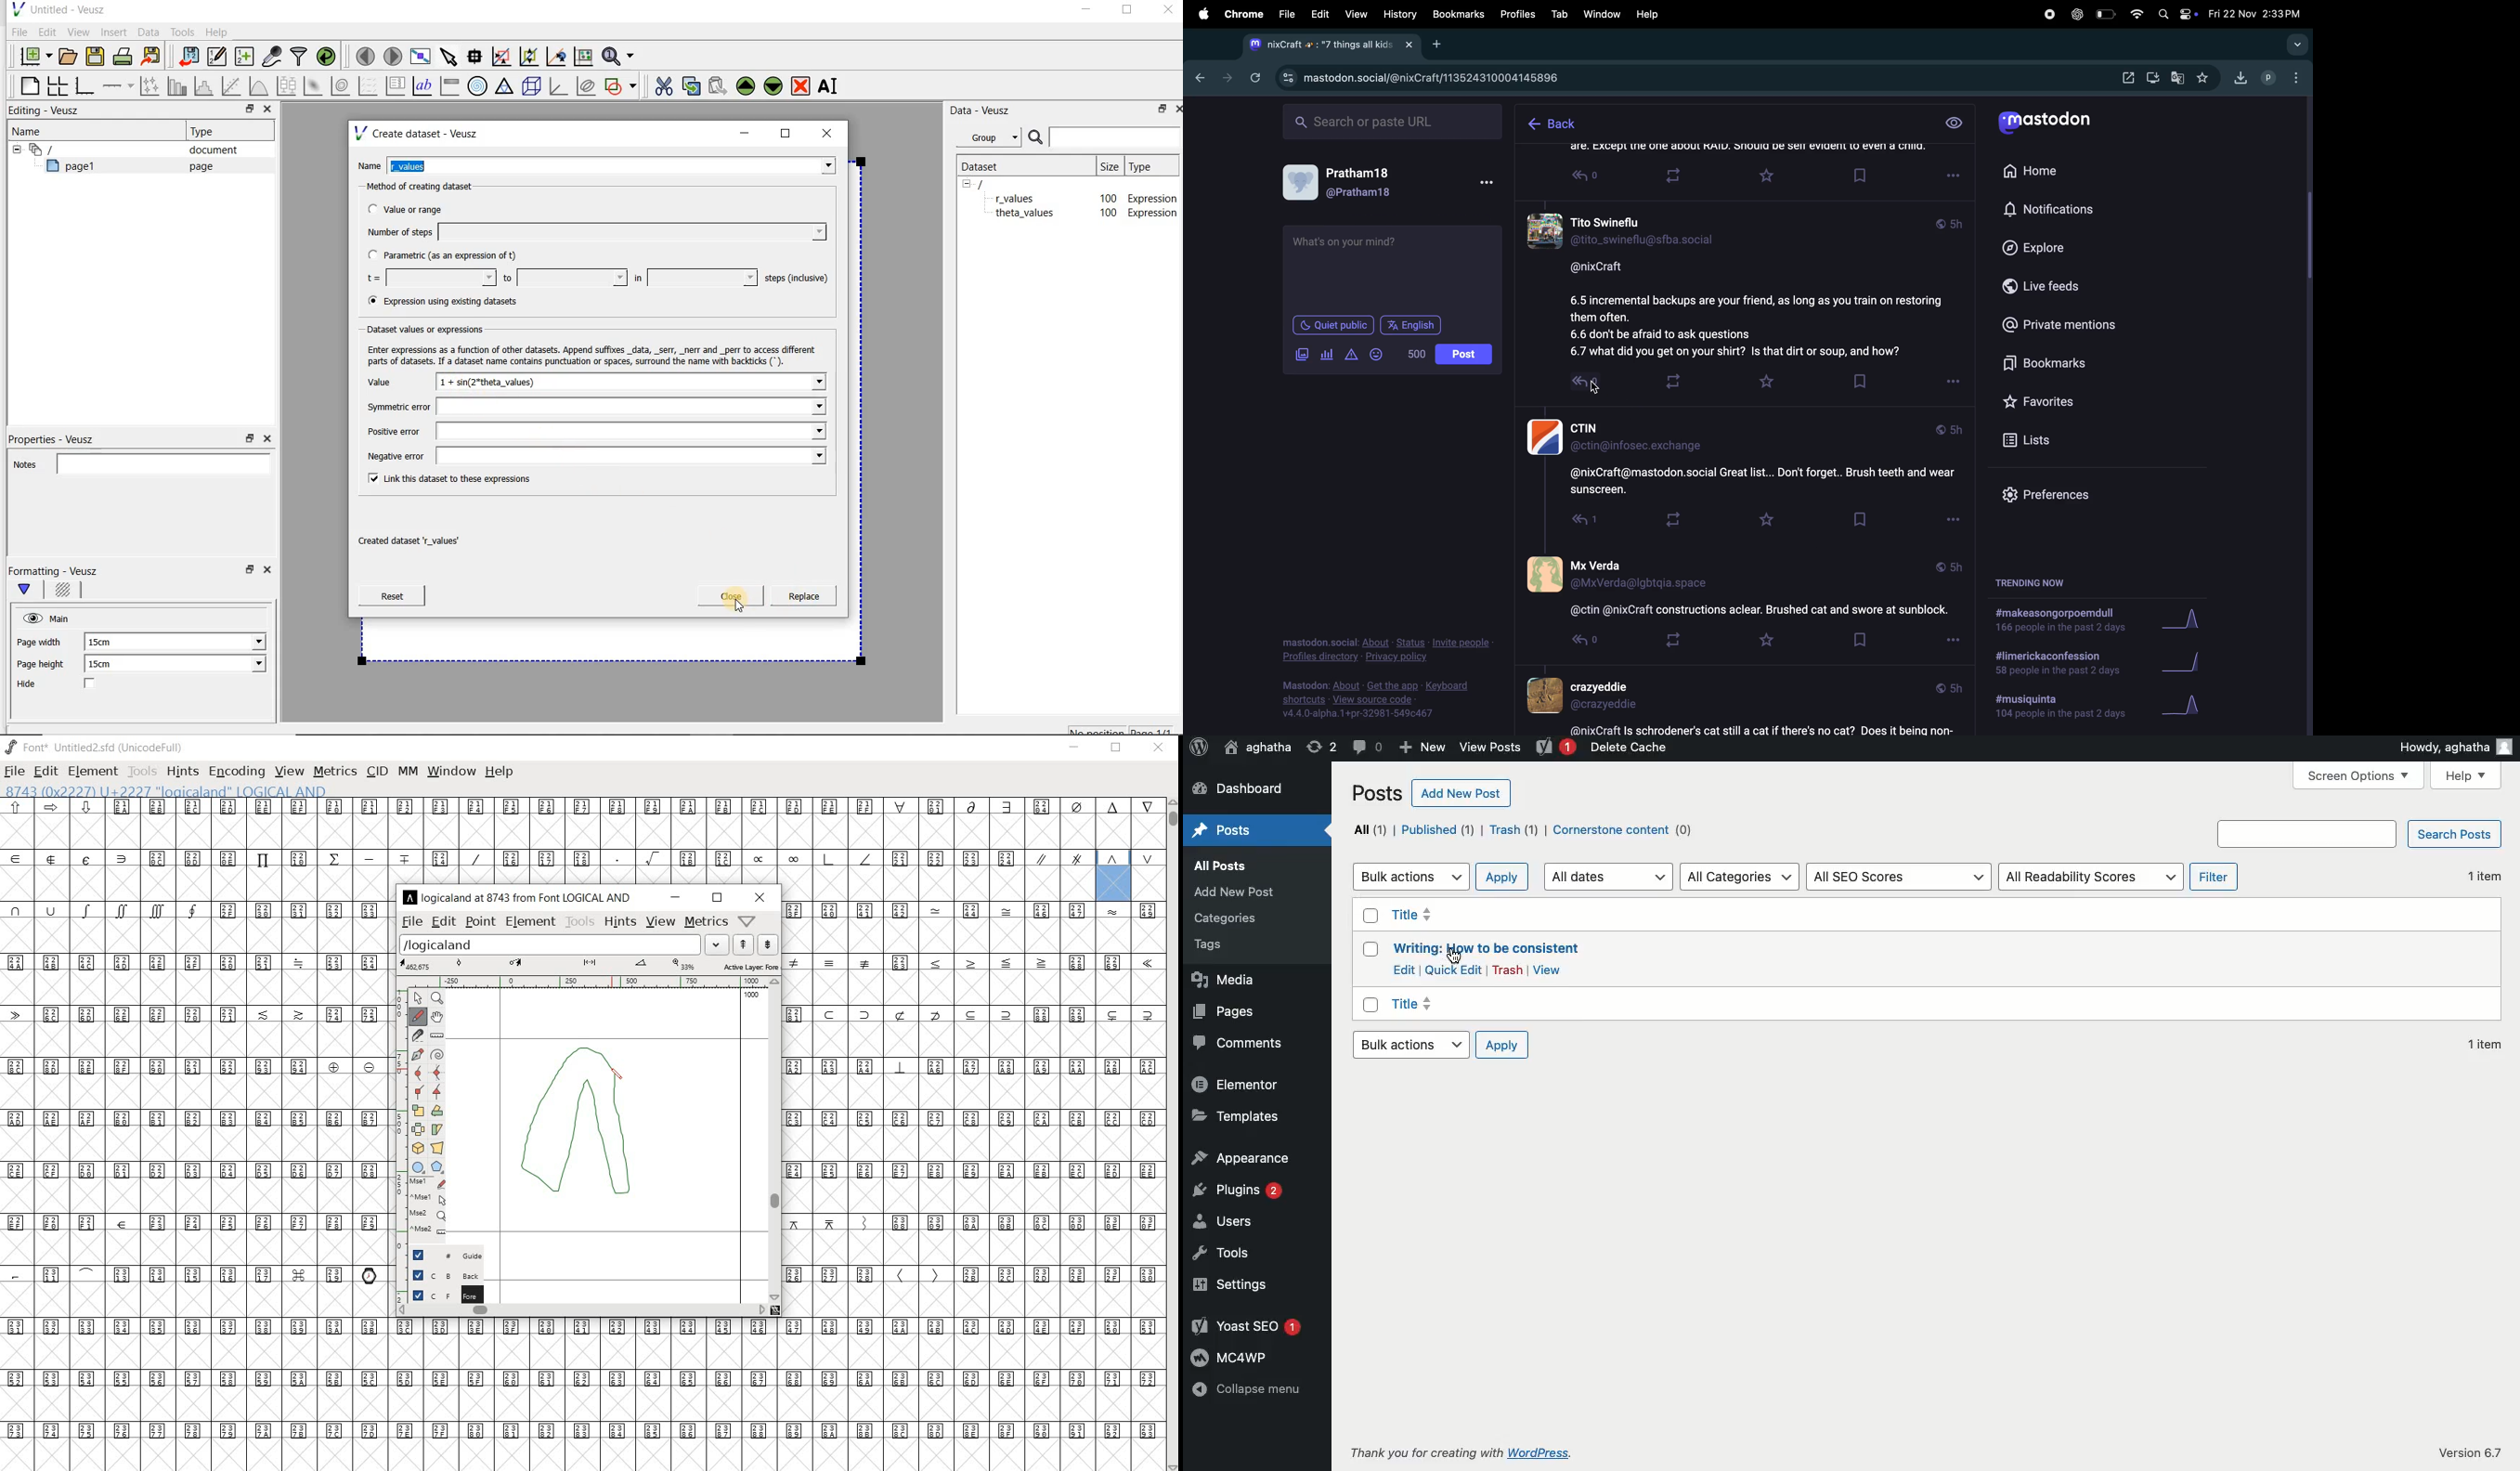  Describe the element at coordinates (250, 439) in the screenshot. I see `restore down` at that location.